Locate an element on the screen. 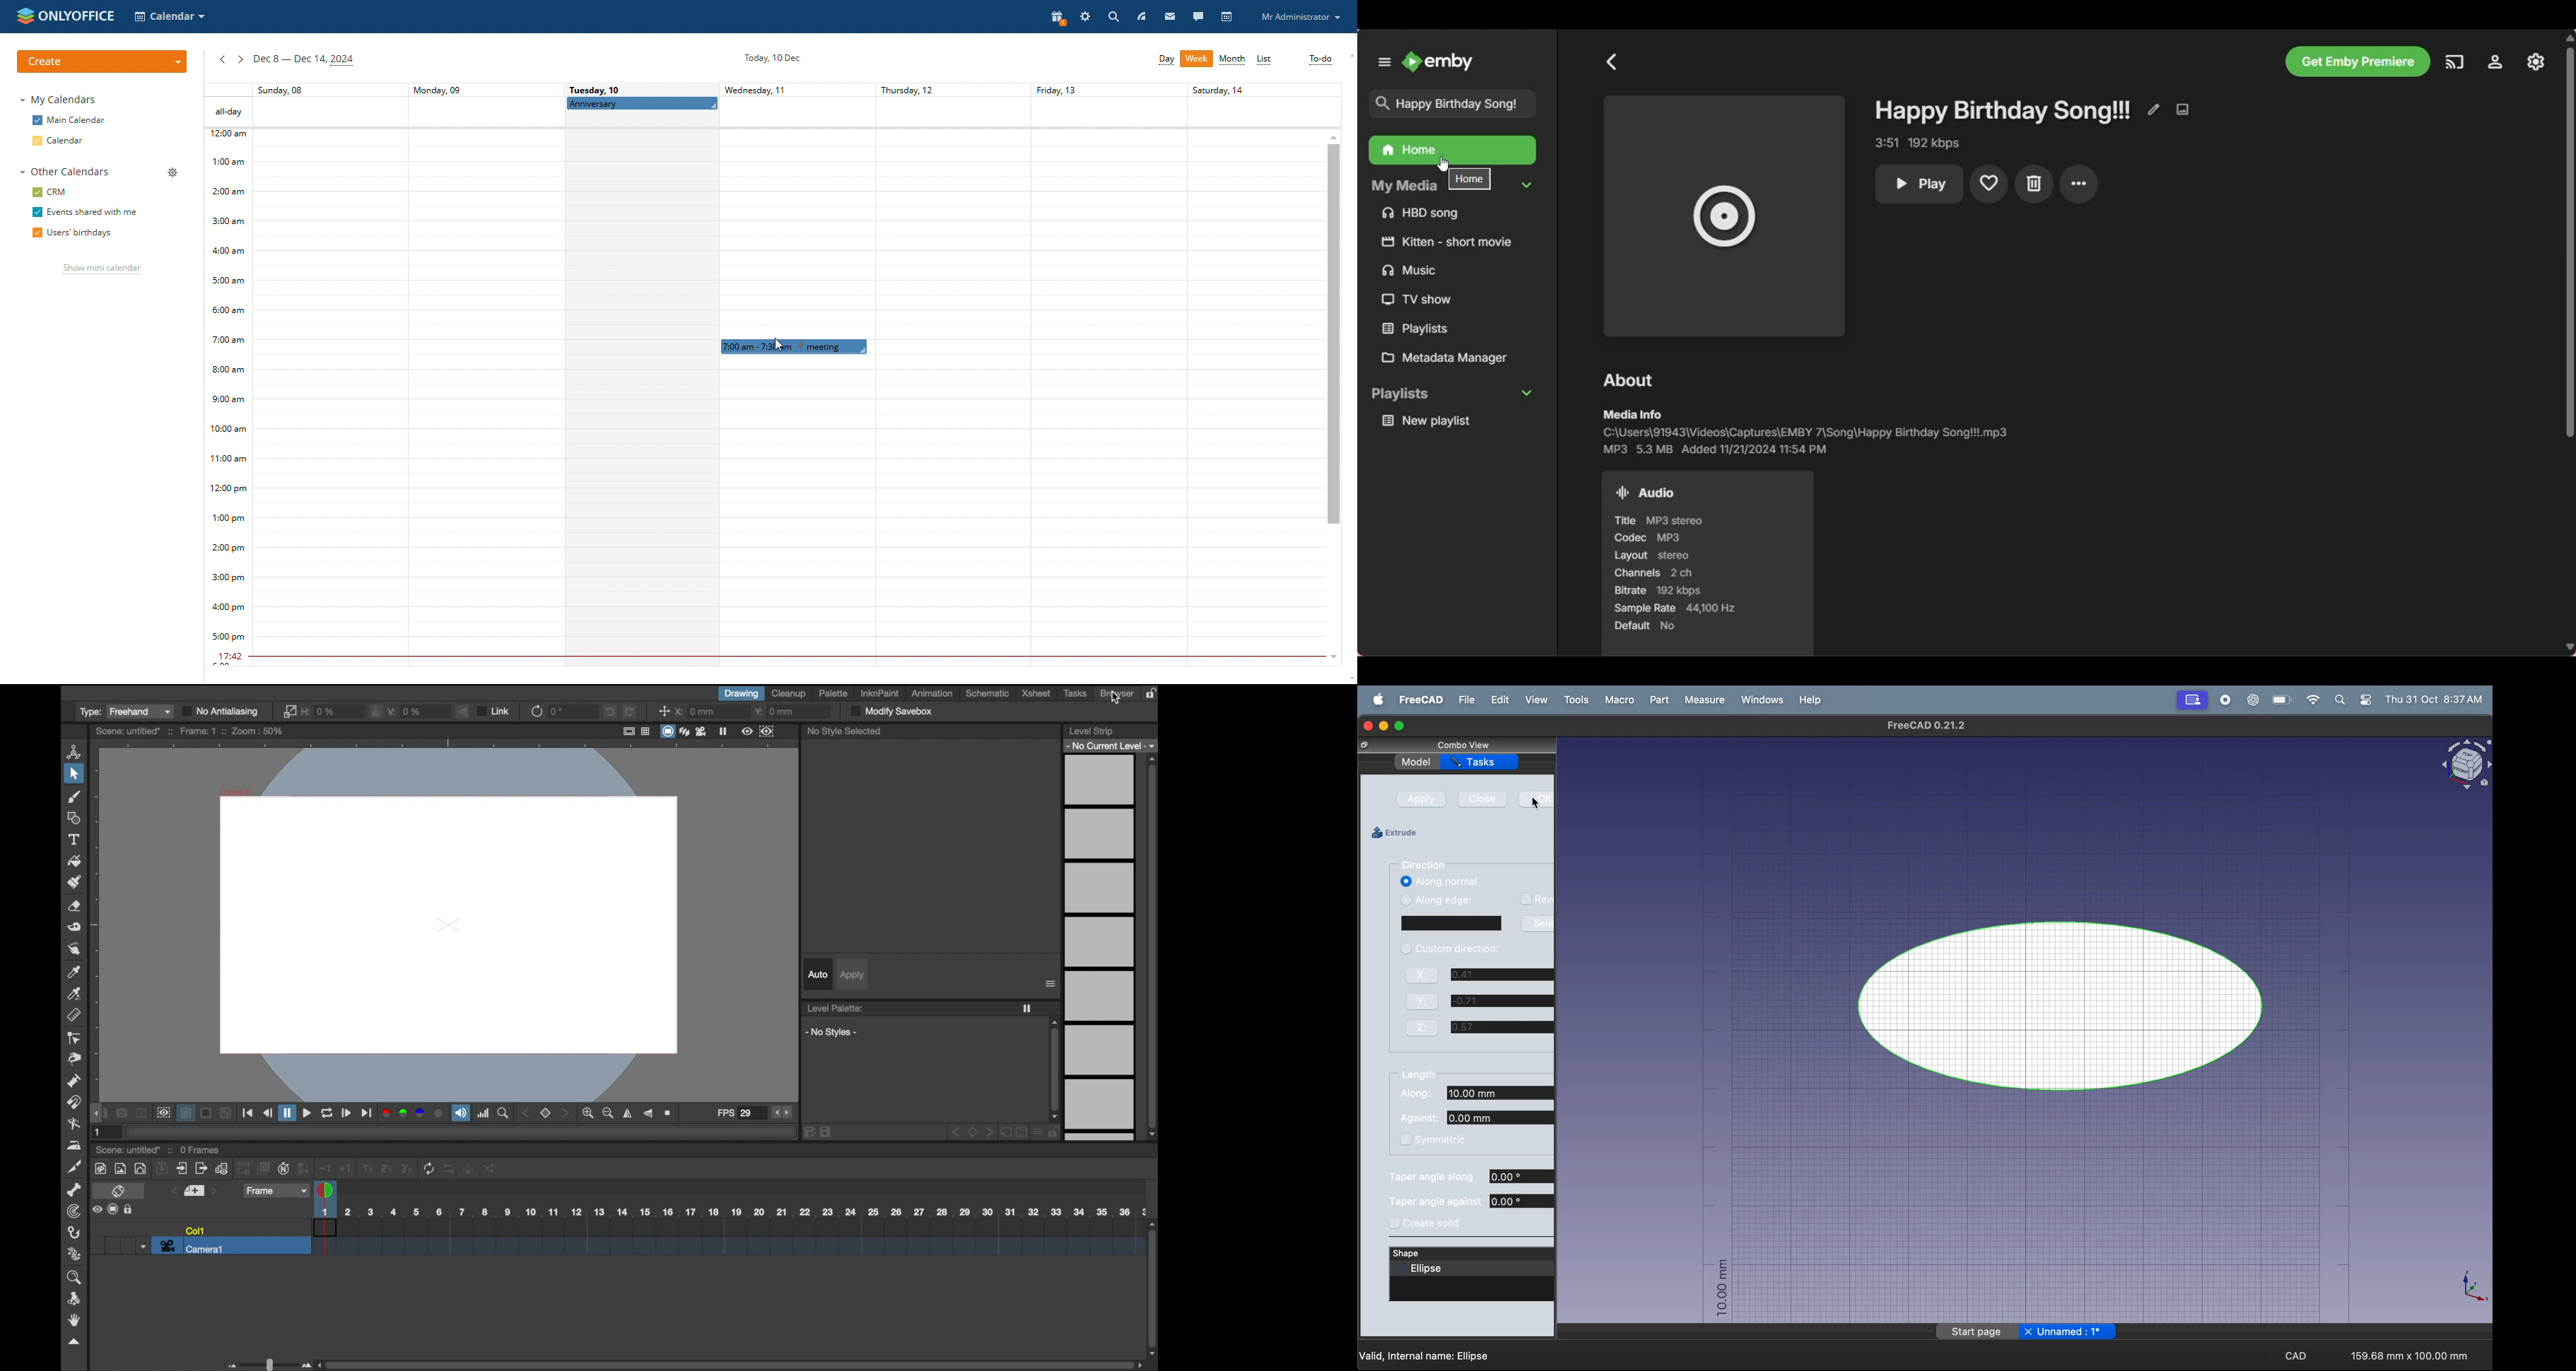 This screenshot has height=1372, width=2576. taper angle agianst is located at coordinates (1434, 1202).